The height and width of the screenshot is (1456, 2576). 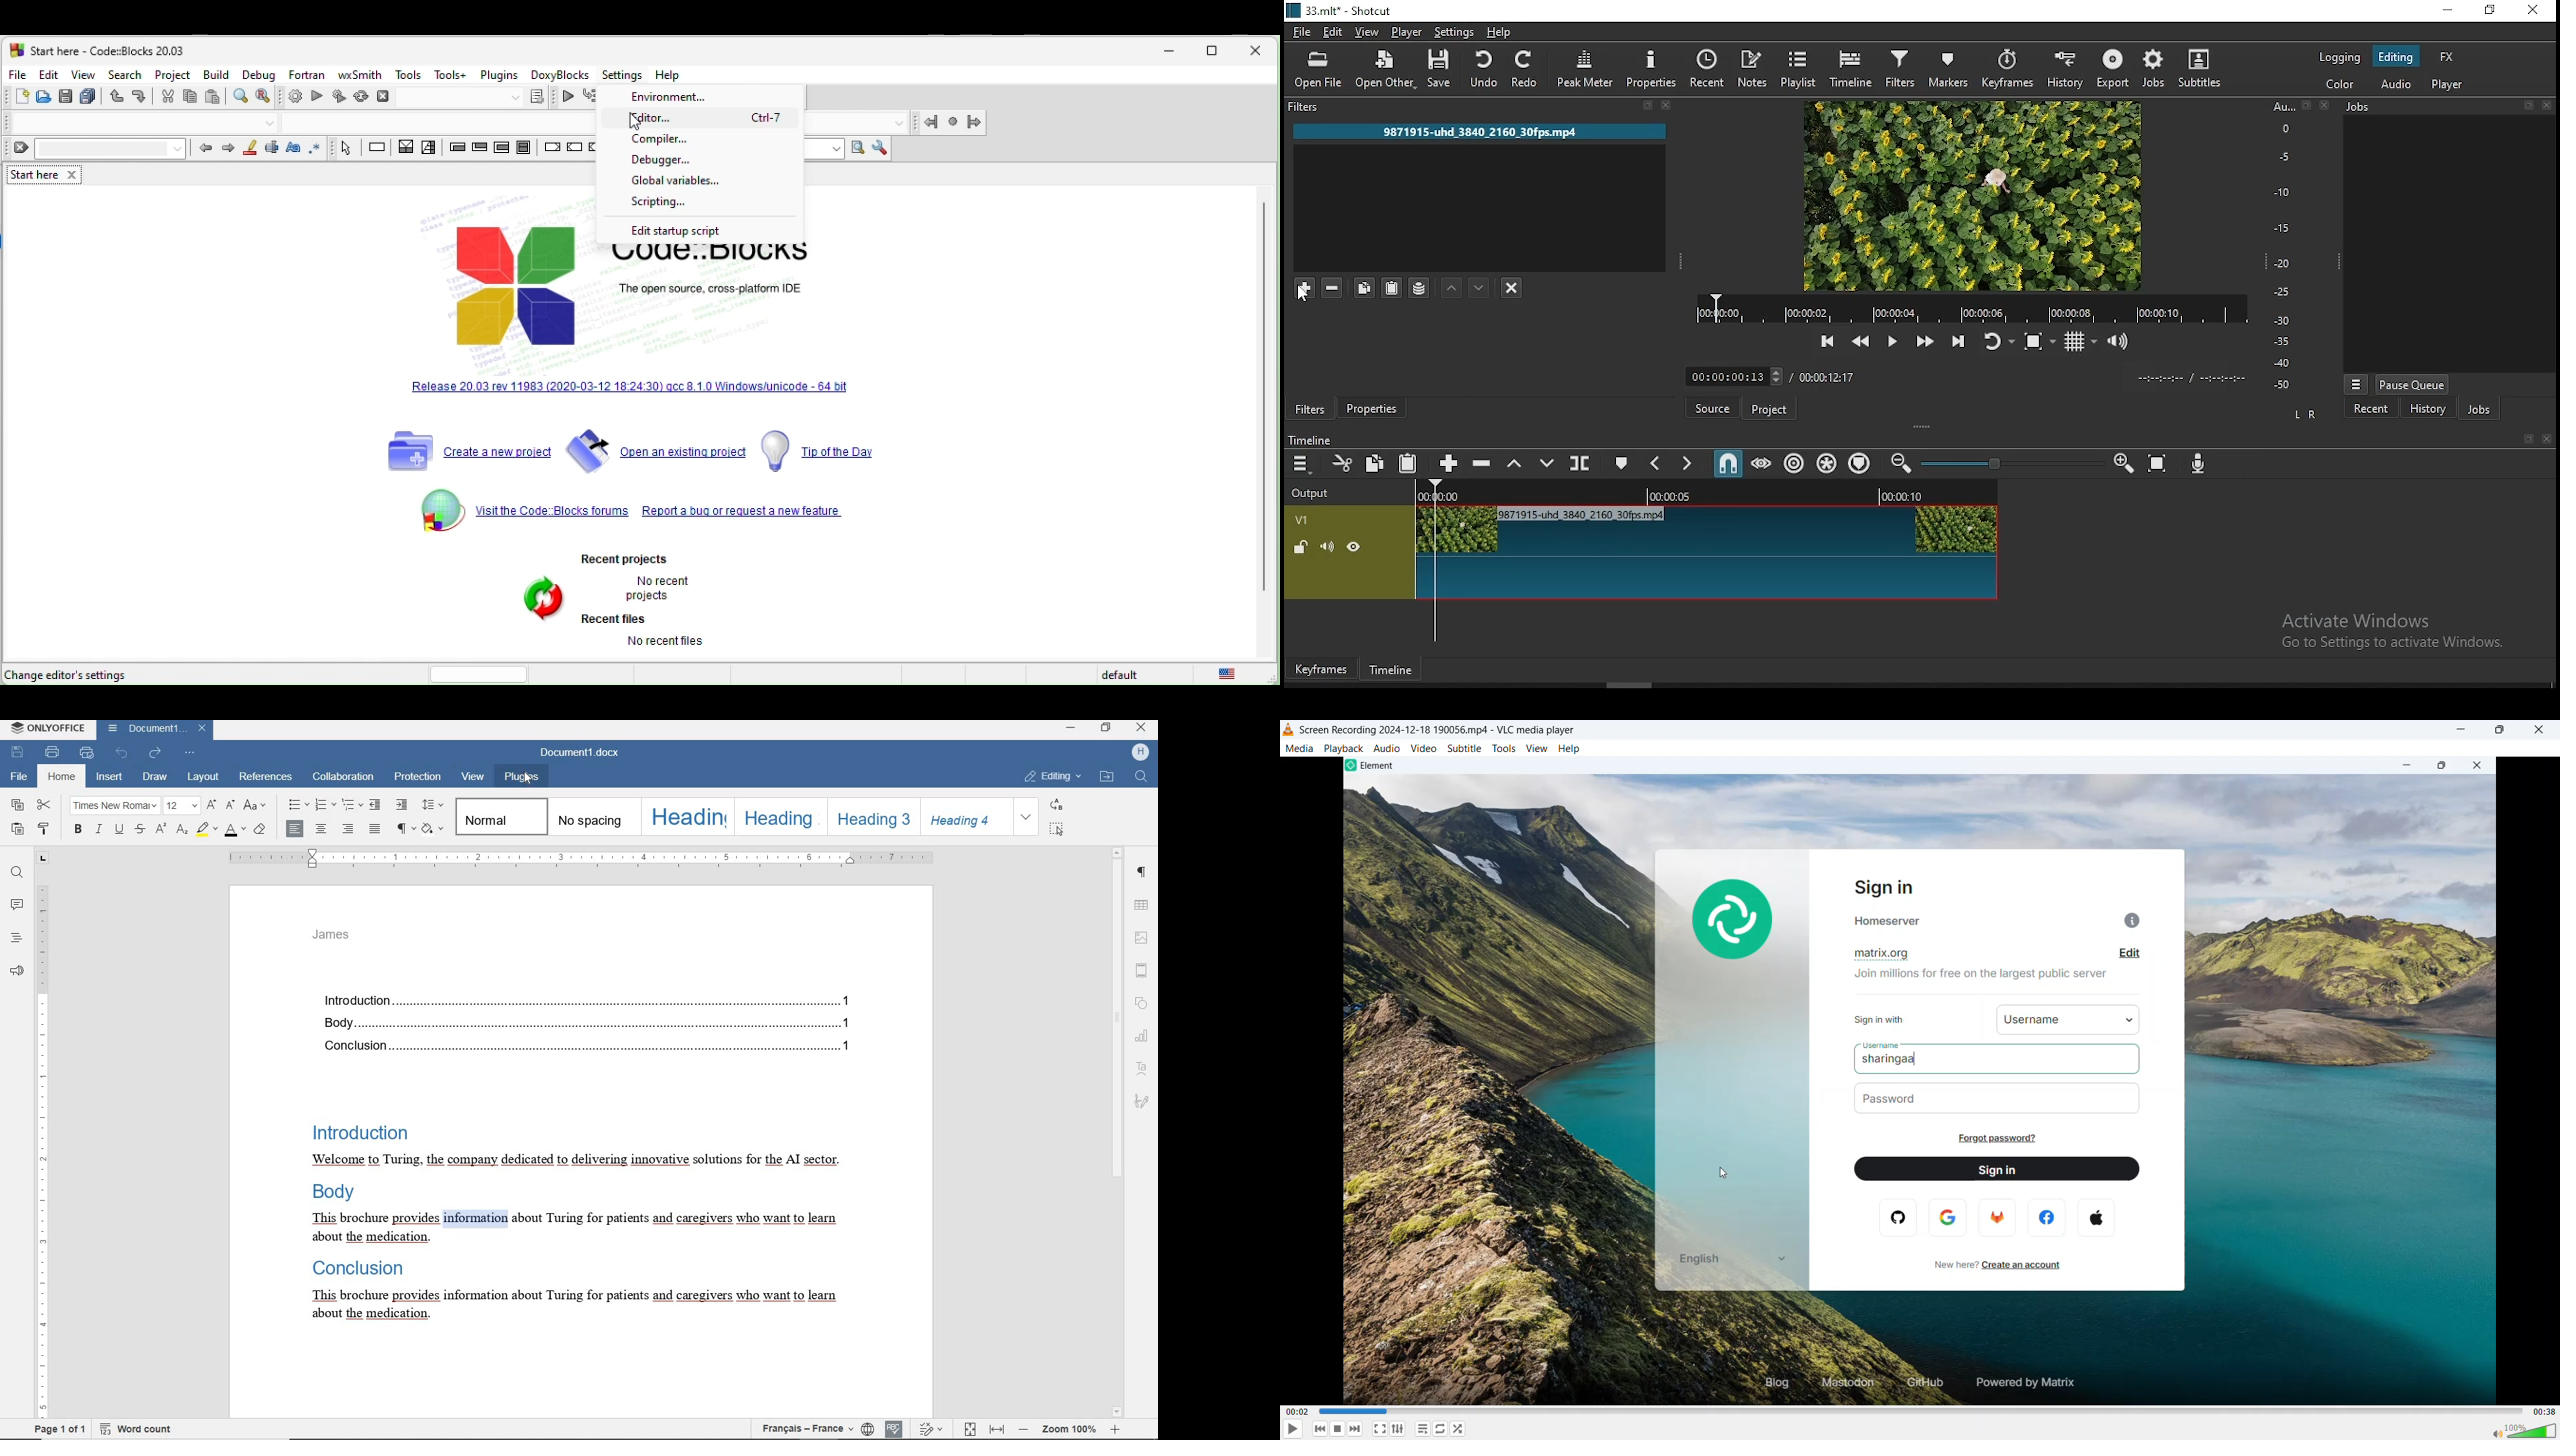 I want to click on PRINT, so click(x=52, y=752).